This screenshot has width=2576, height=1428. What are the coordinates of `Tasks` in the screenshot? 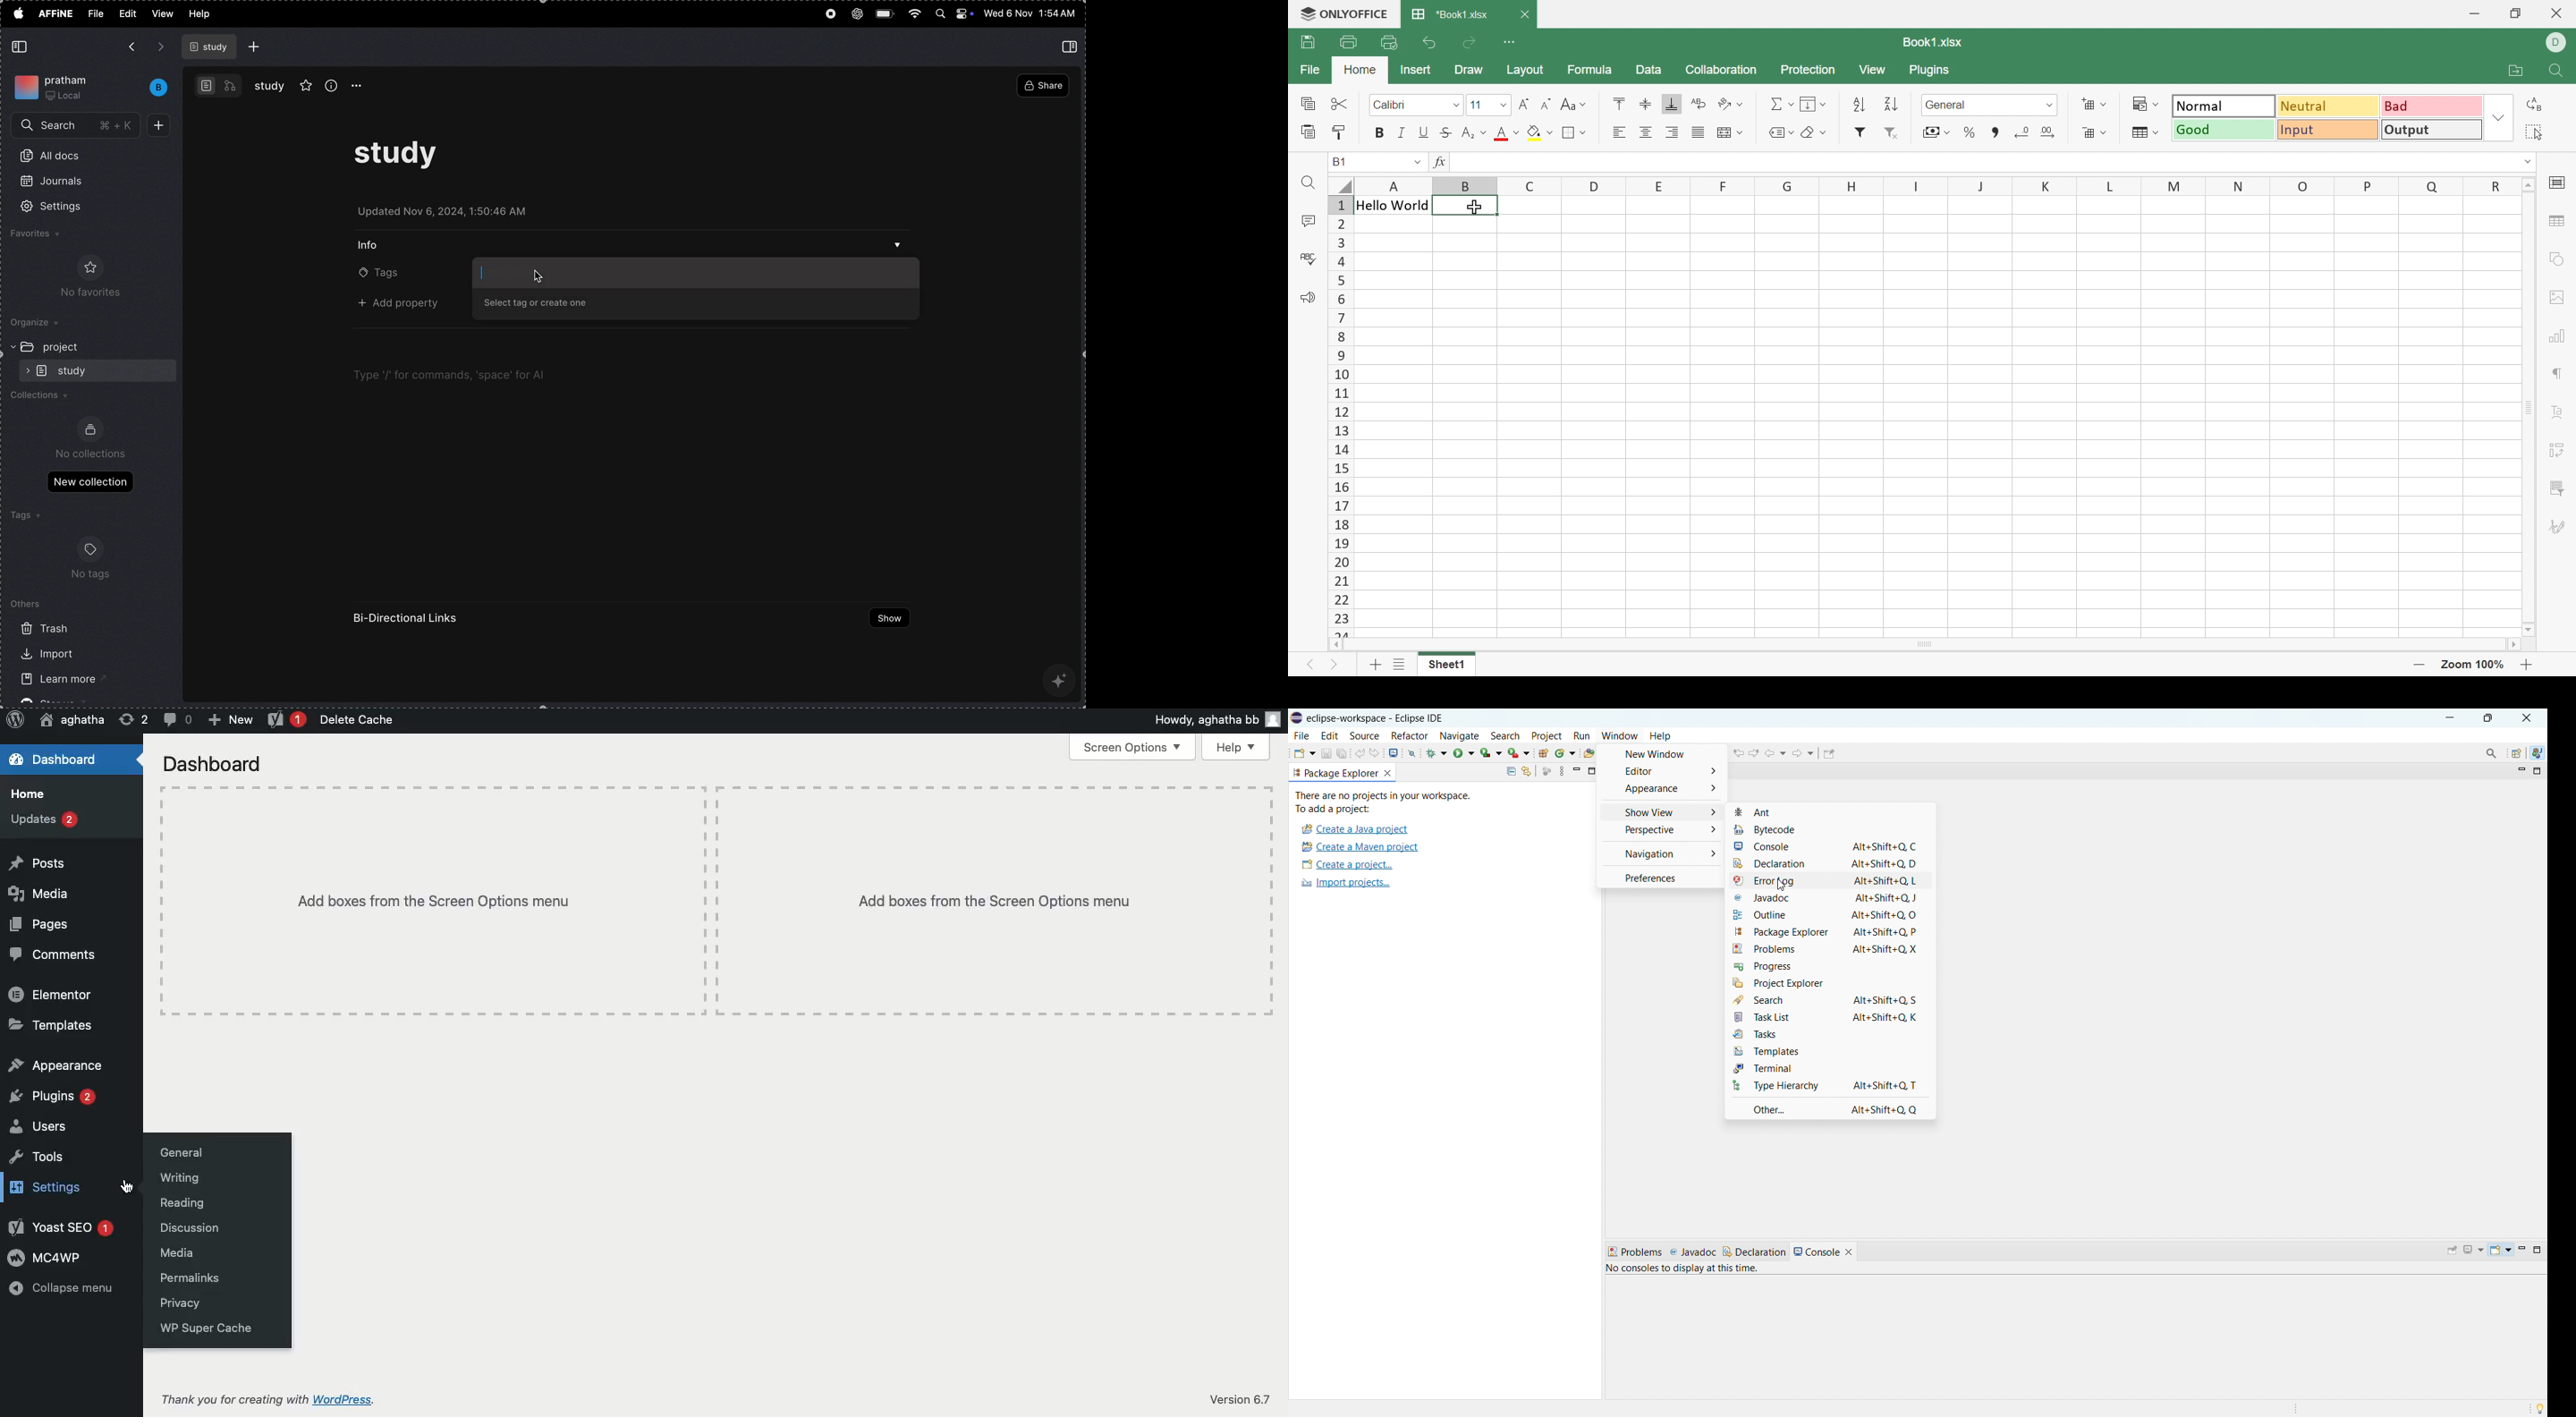 It's located at (1820, 1034).